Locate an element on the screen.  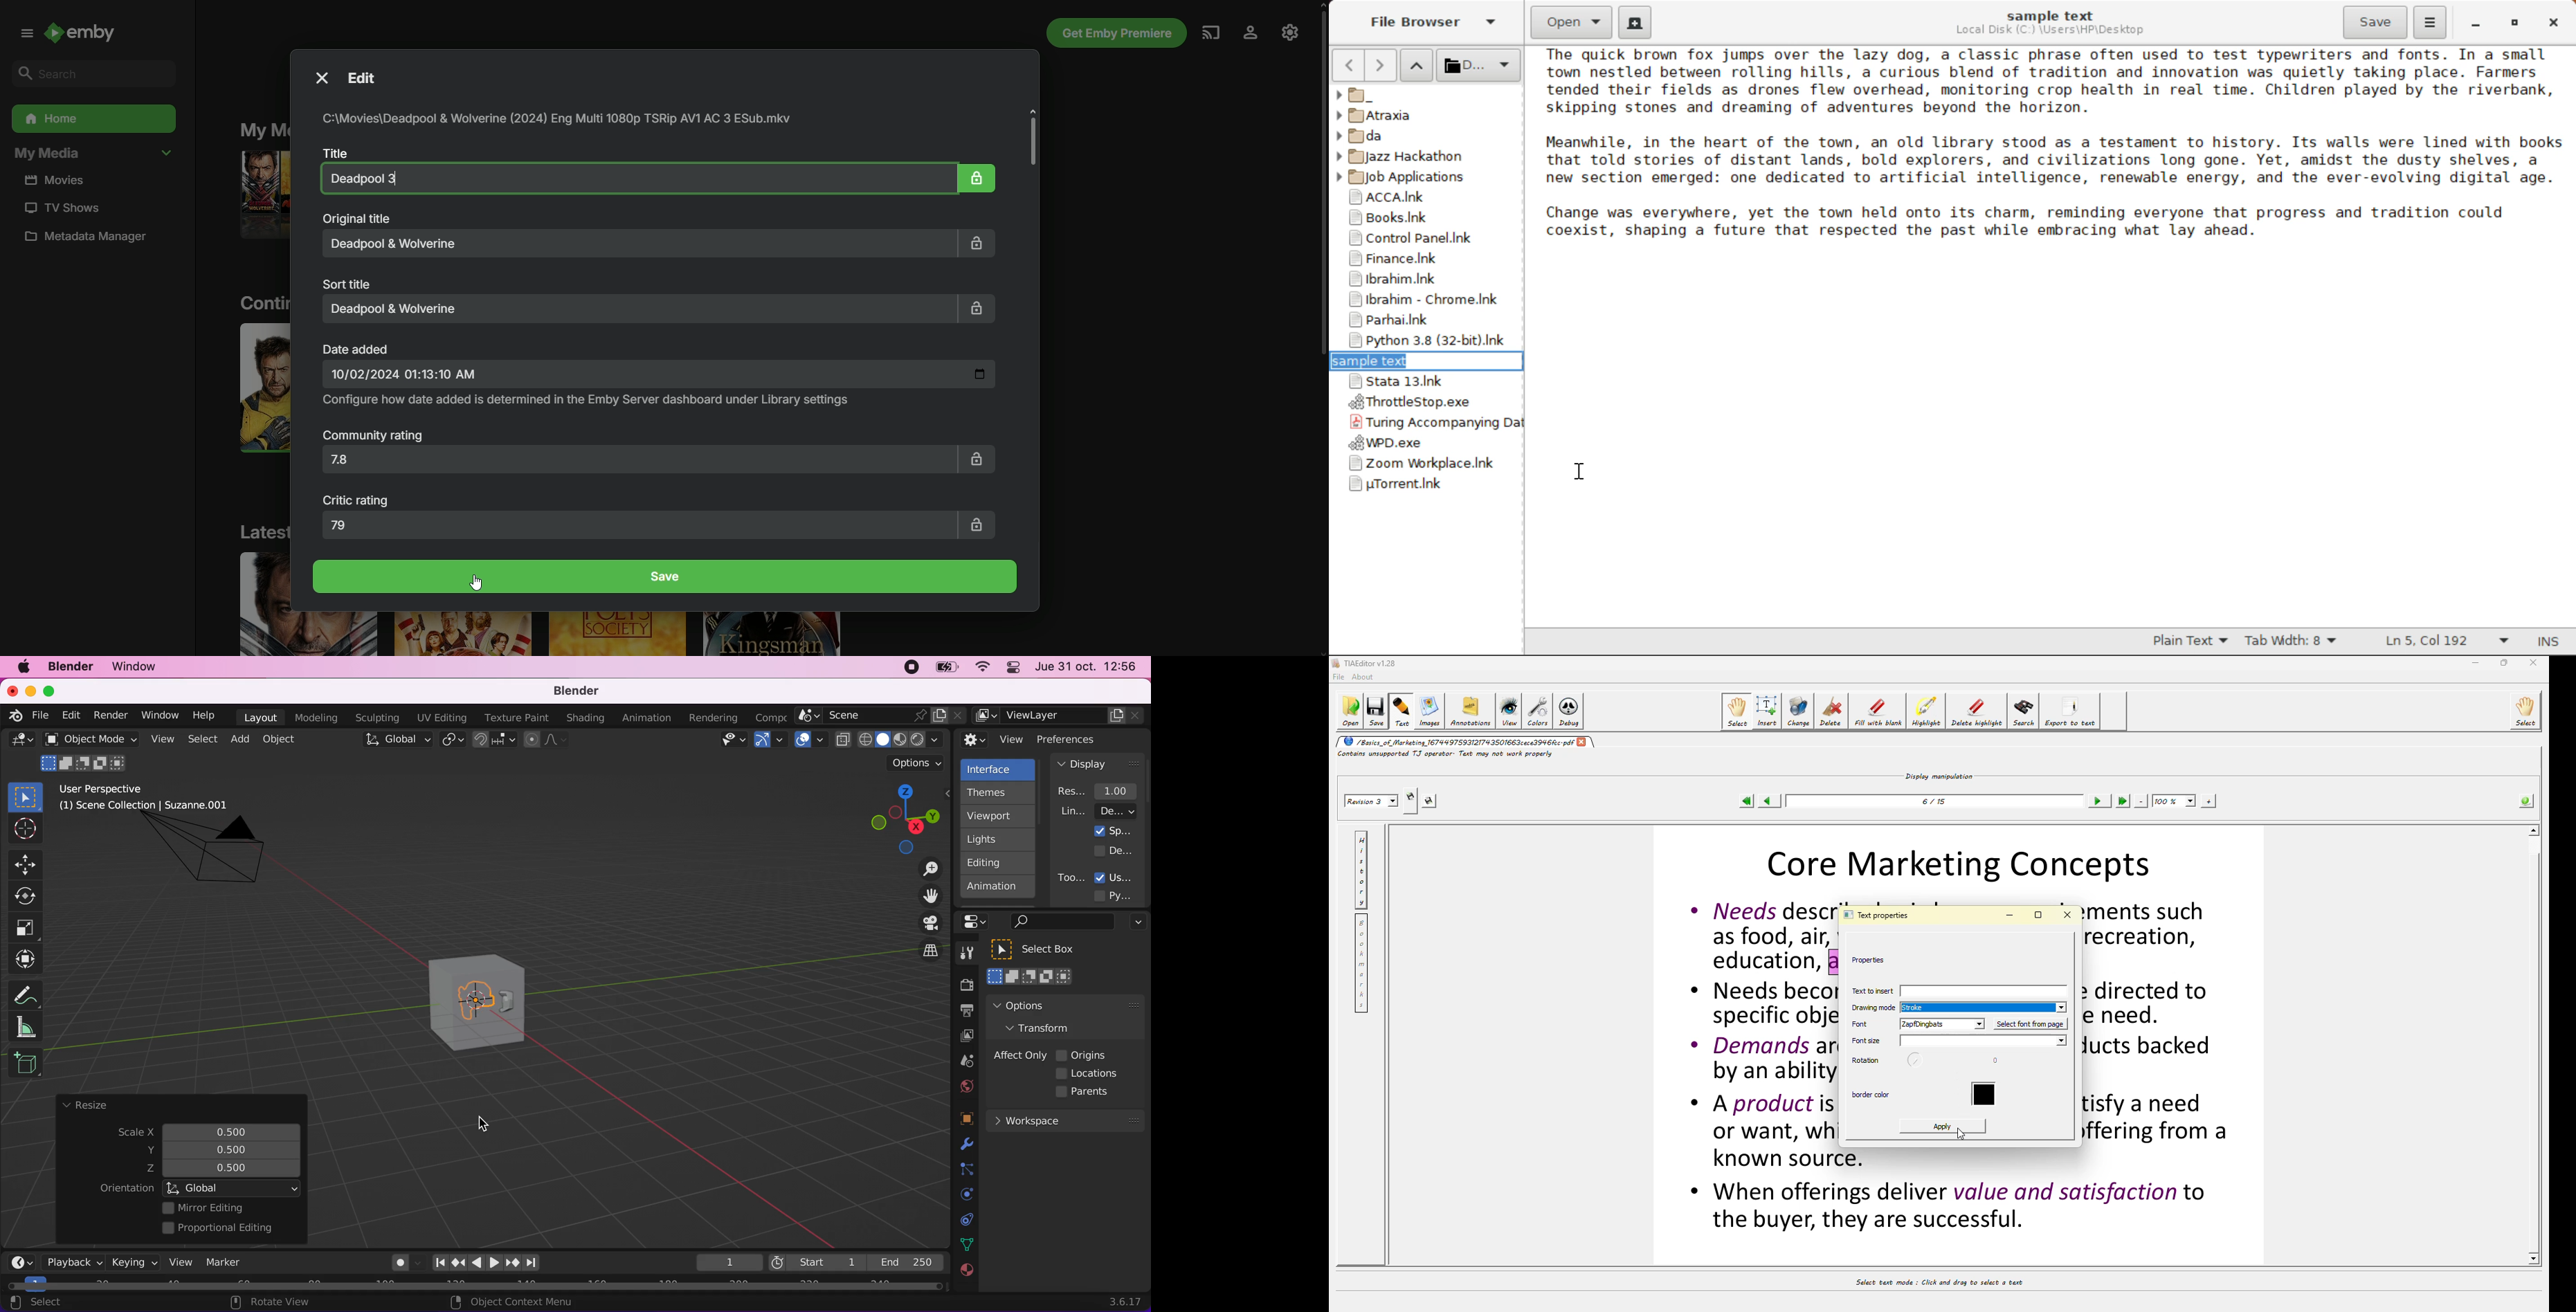
workspace is located at coordinates (1065, 1119).